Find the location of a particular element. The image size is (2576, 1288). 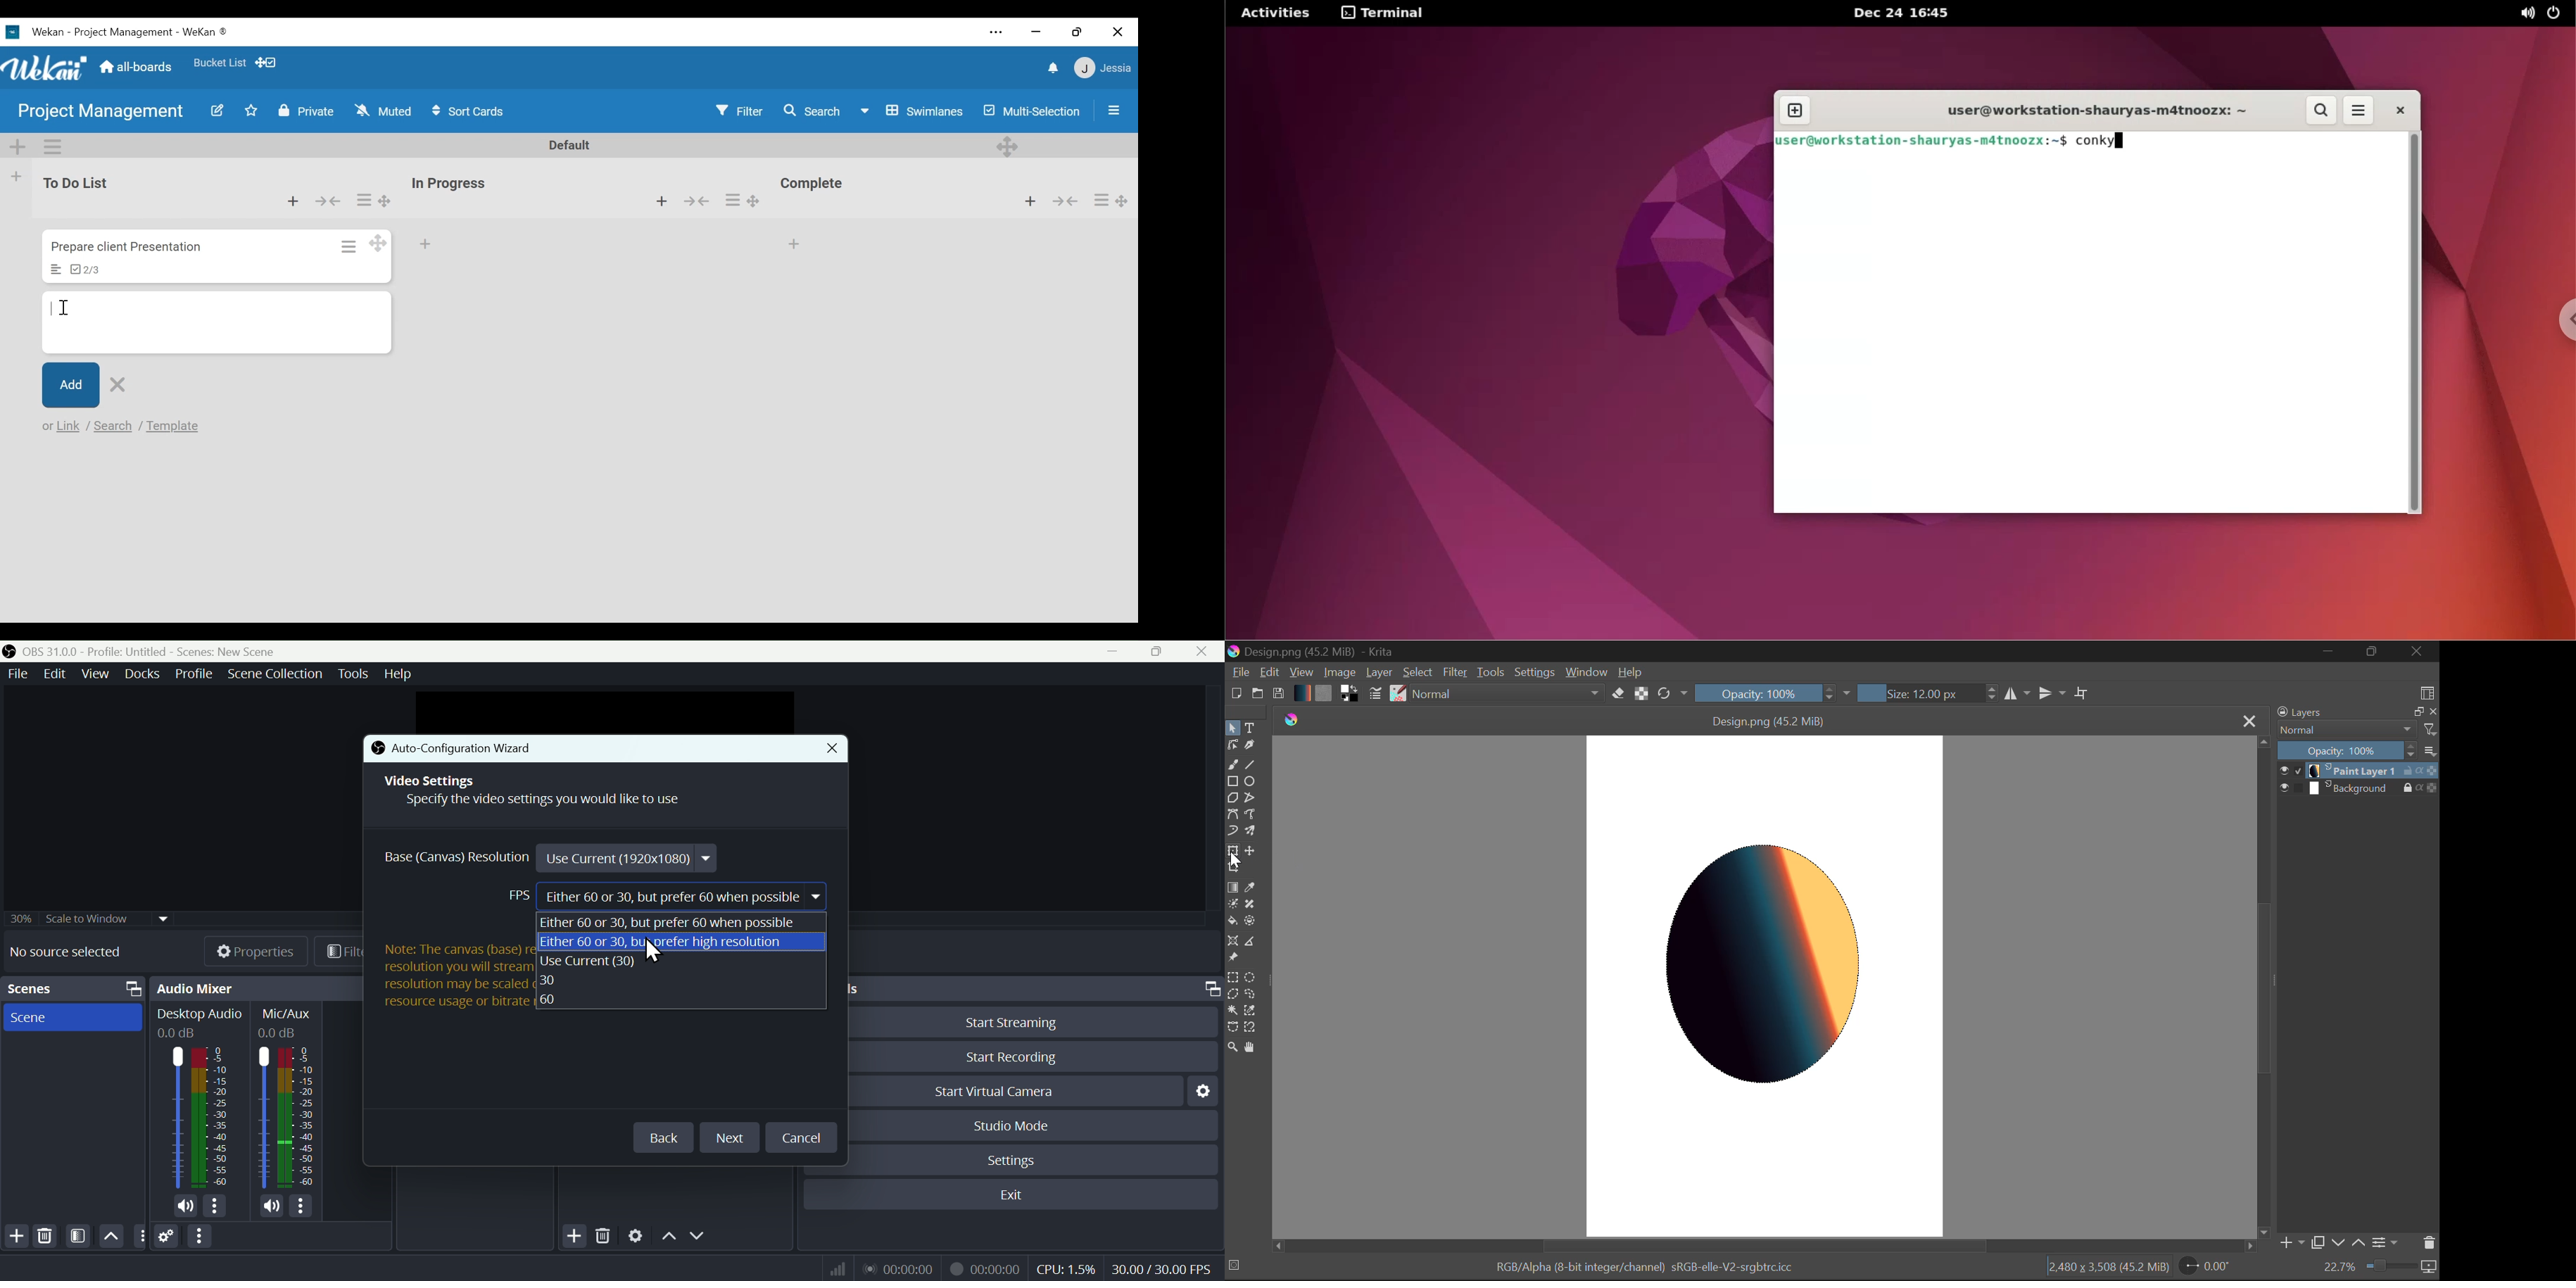

Option is located at coordinates (201, 1236).